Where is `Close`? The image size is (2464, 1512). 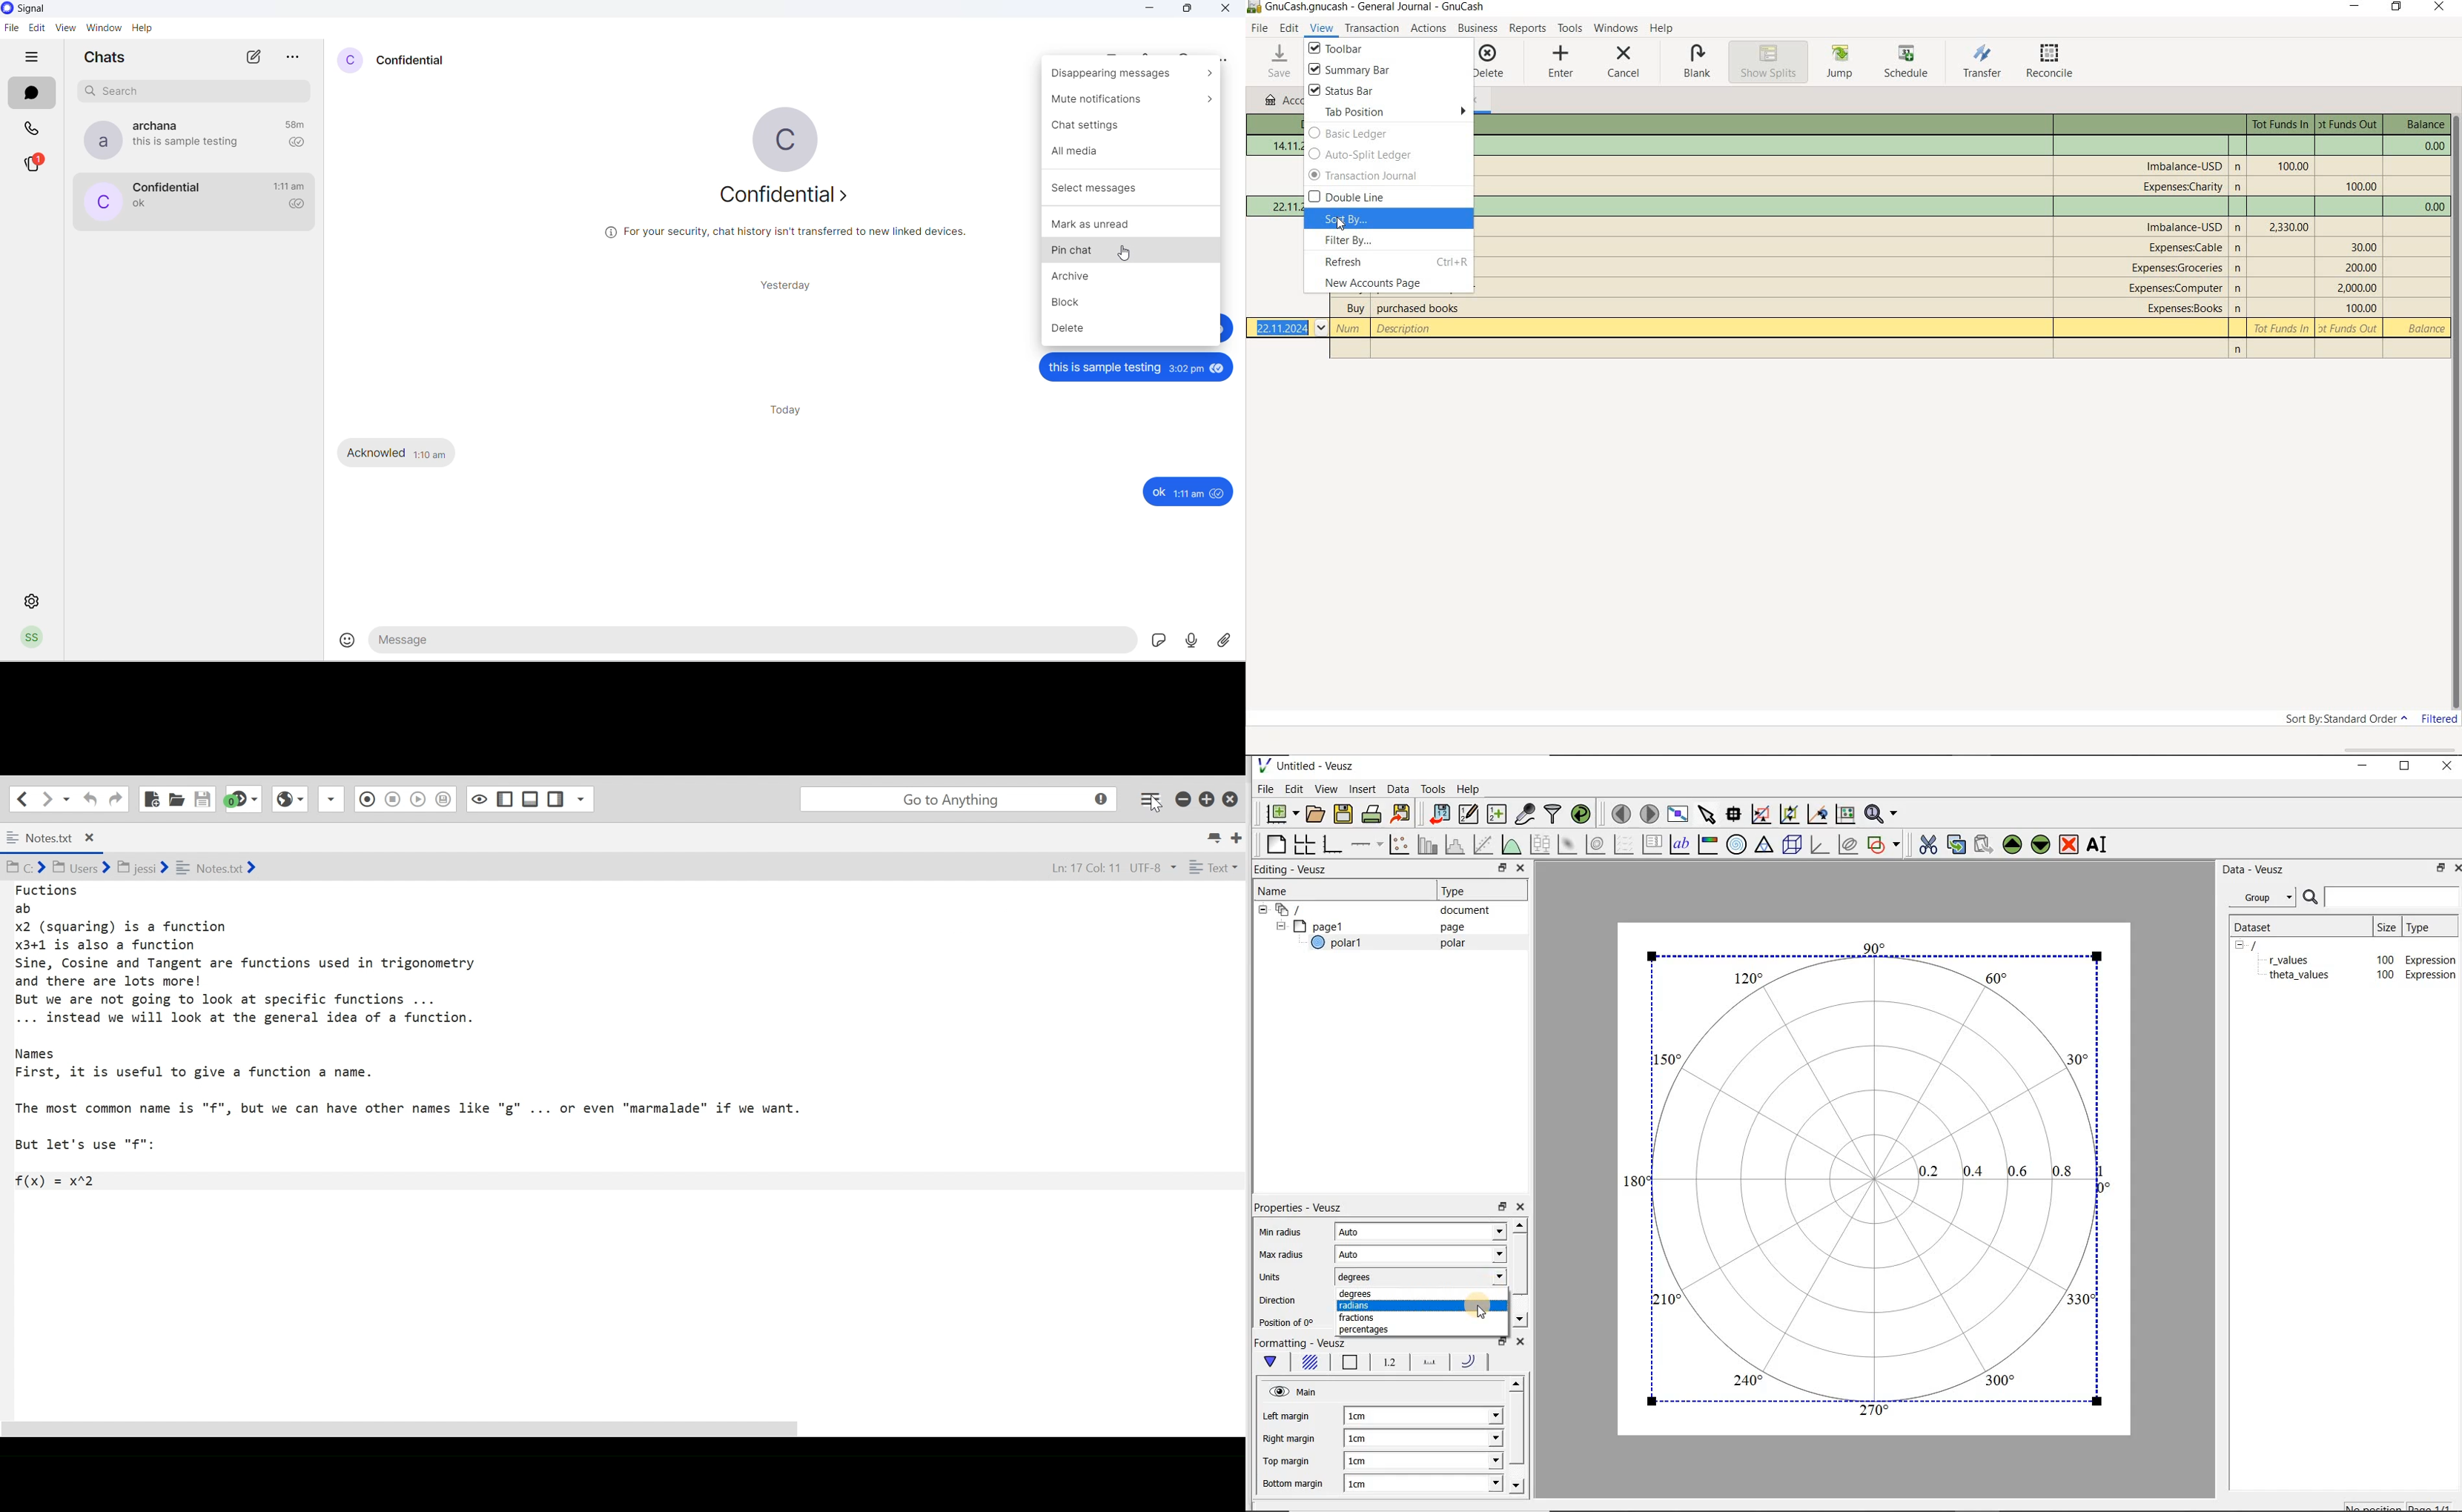
Close is located at coordinates (1519, 870).